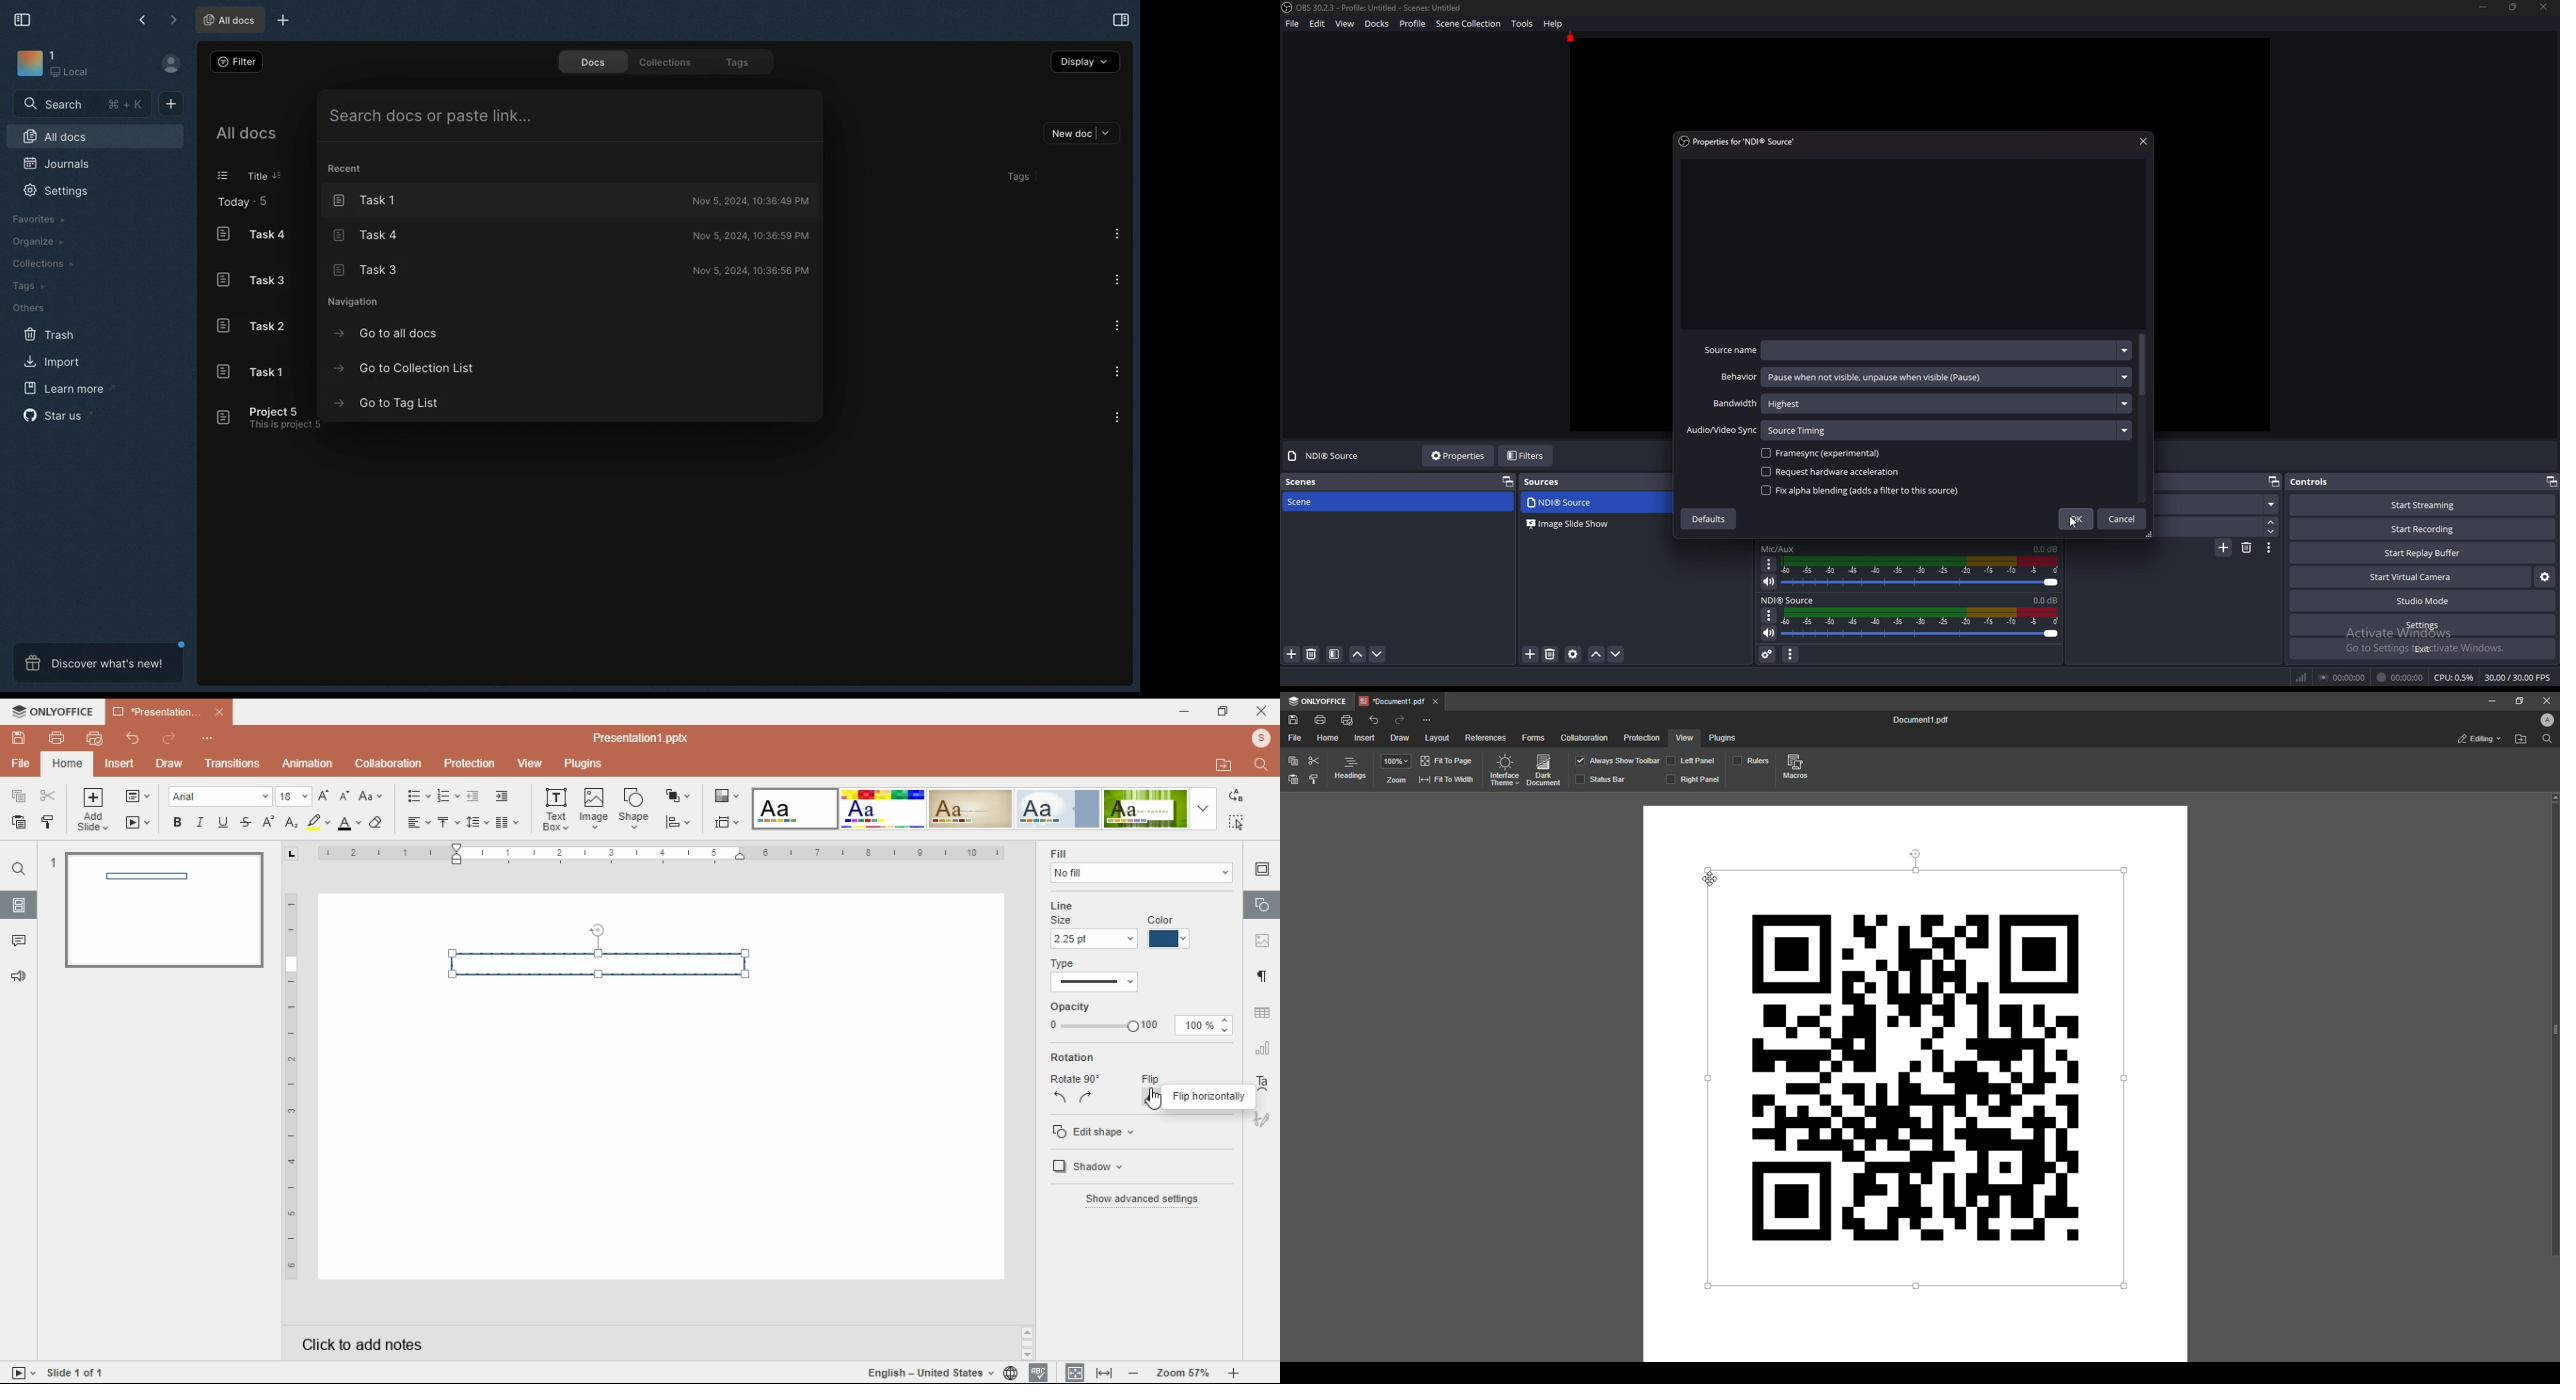 Image resolution: width=2576 pixels, height=1400 pixels. Describe the element at coordinates (2268, 549) in the screenshot. I see `transition properties` at that location.